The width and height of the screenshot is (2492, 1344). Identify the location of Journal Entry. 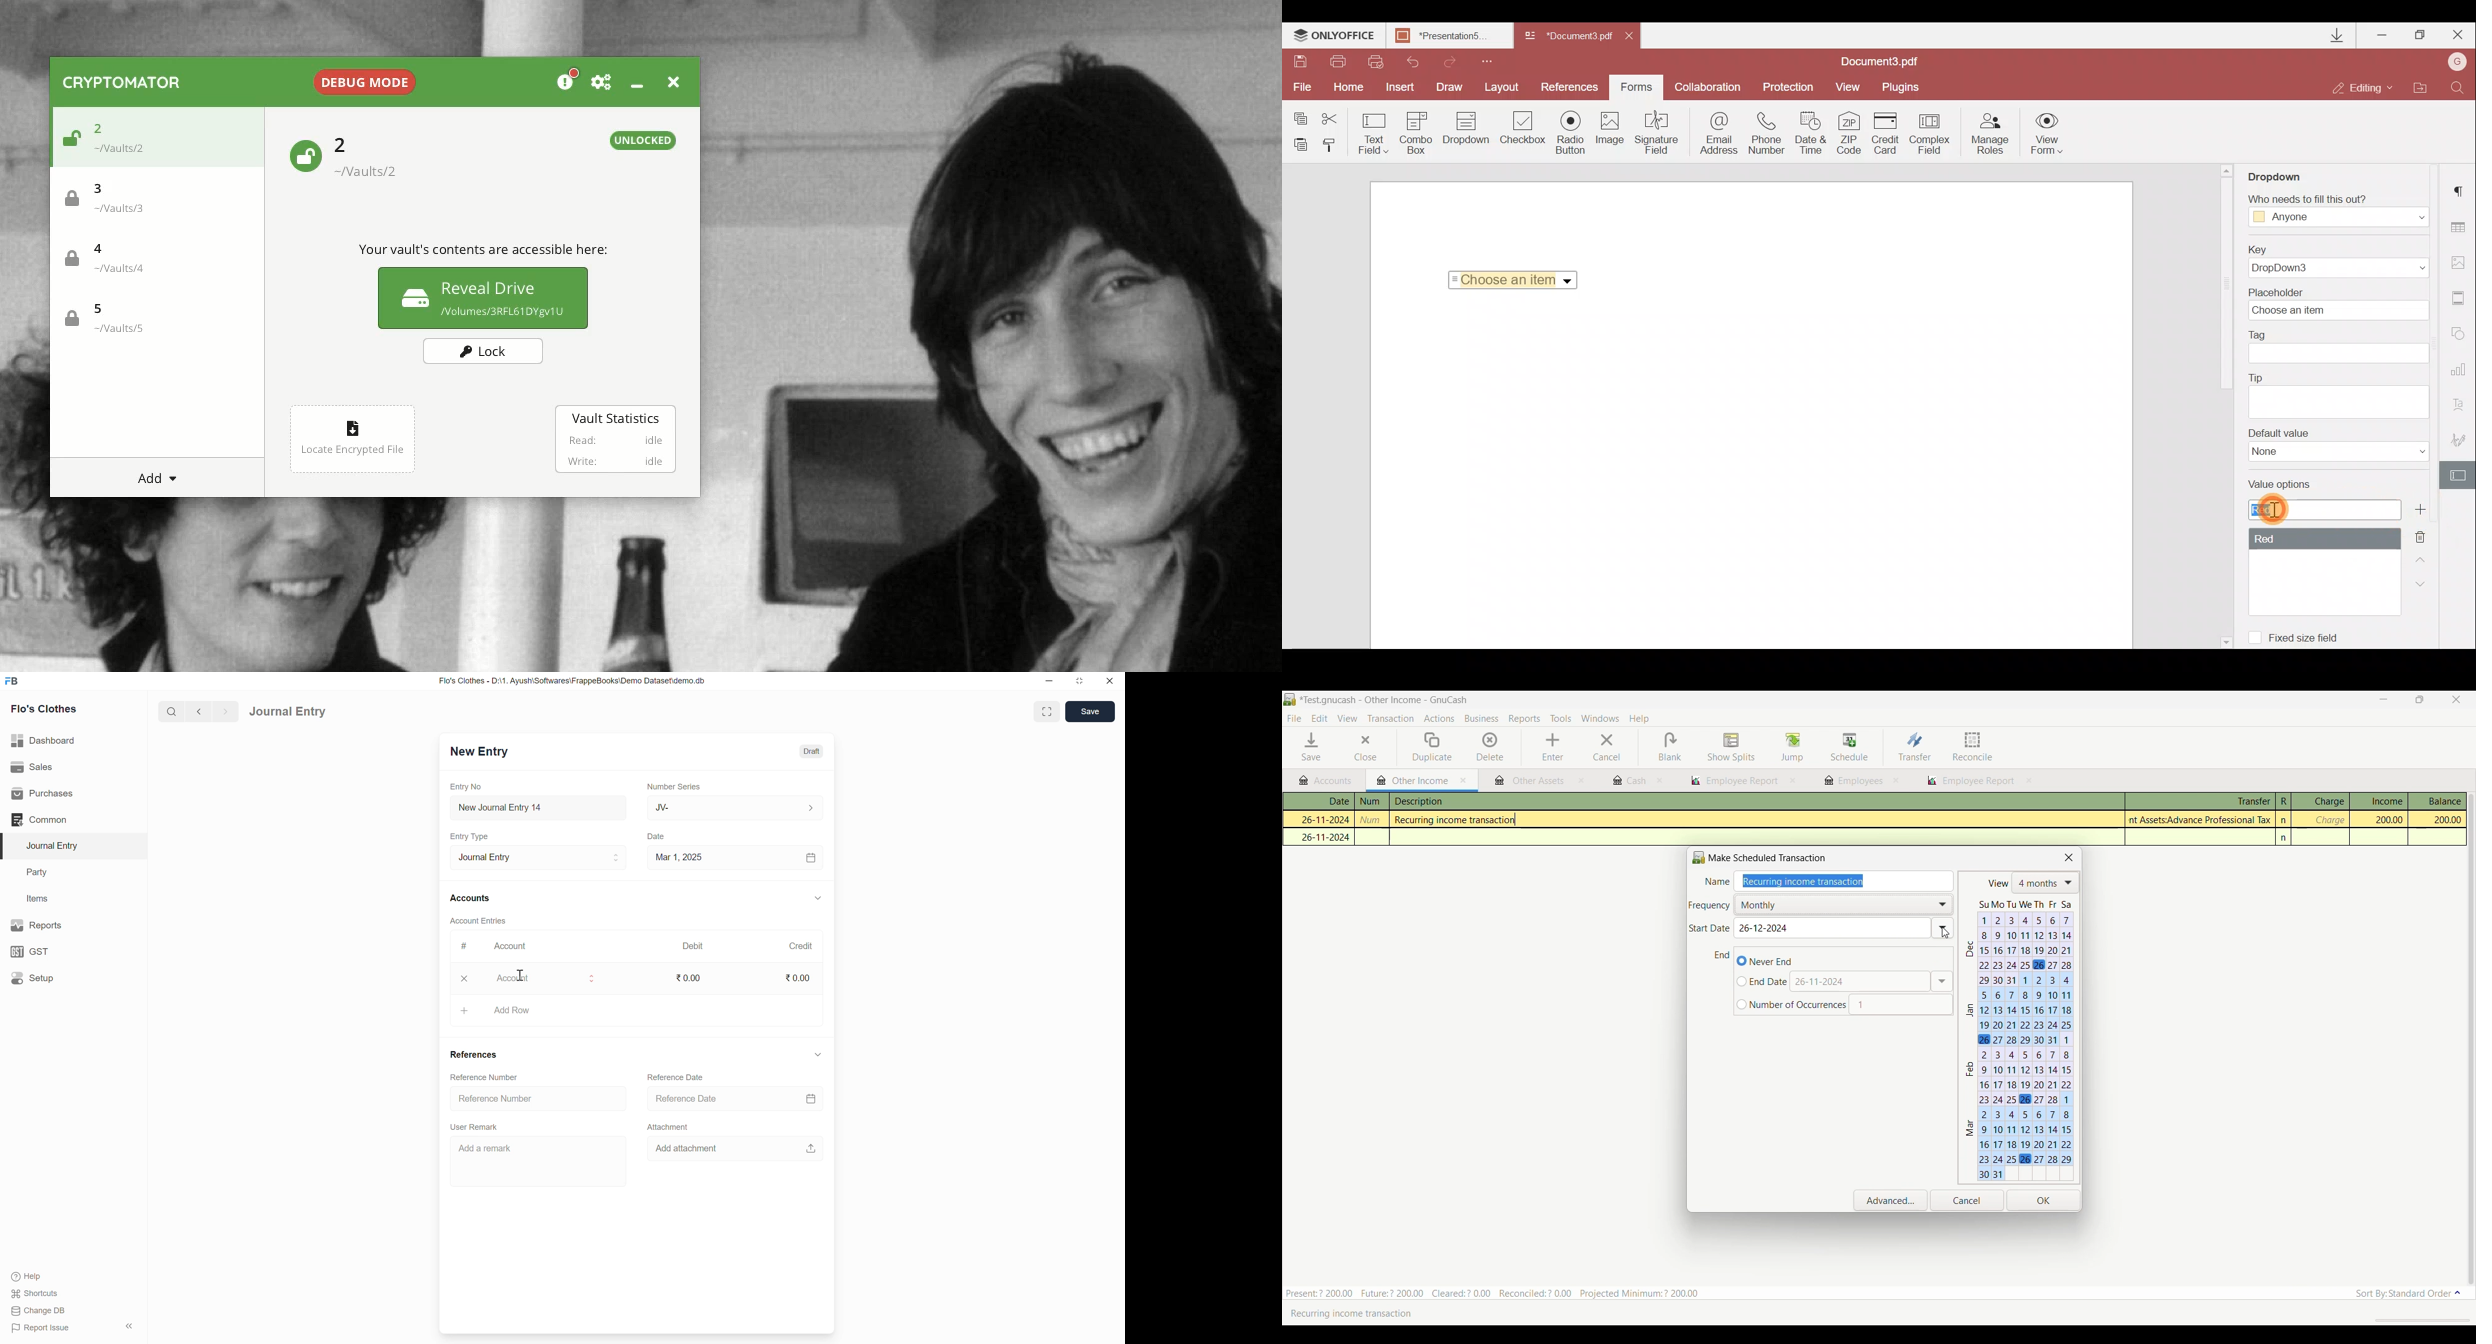
(56, 845).